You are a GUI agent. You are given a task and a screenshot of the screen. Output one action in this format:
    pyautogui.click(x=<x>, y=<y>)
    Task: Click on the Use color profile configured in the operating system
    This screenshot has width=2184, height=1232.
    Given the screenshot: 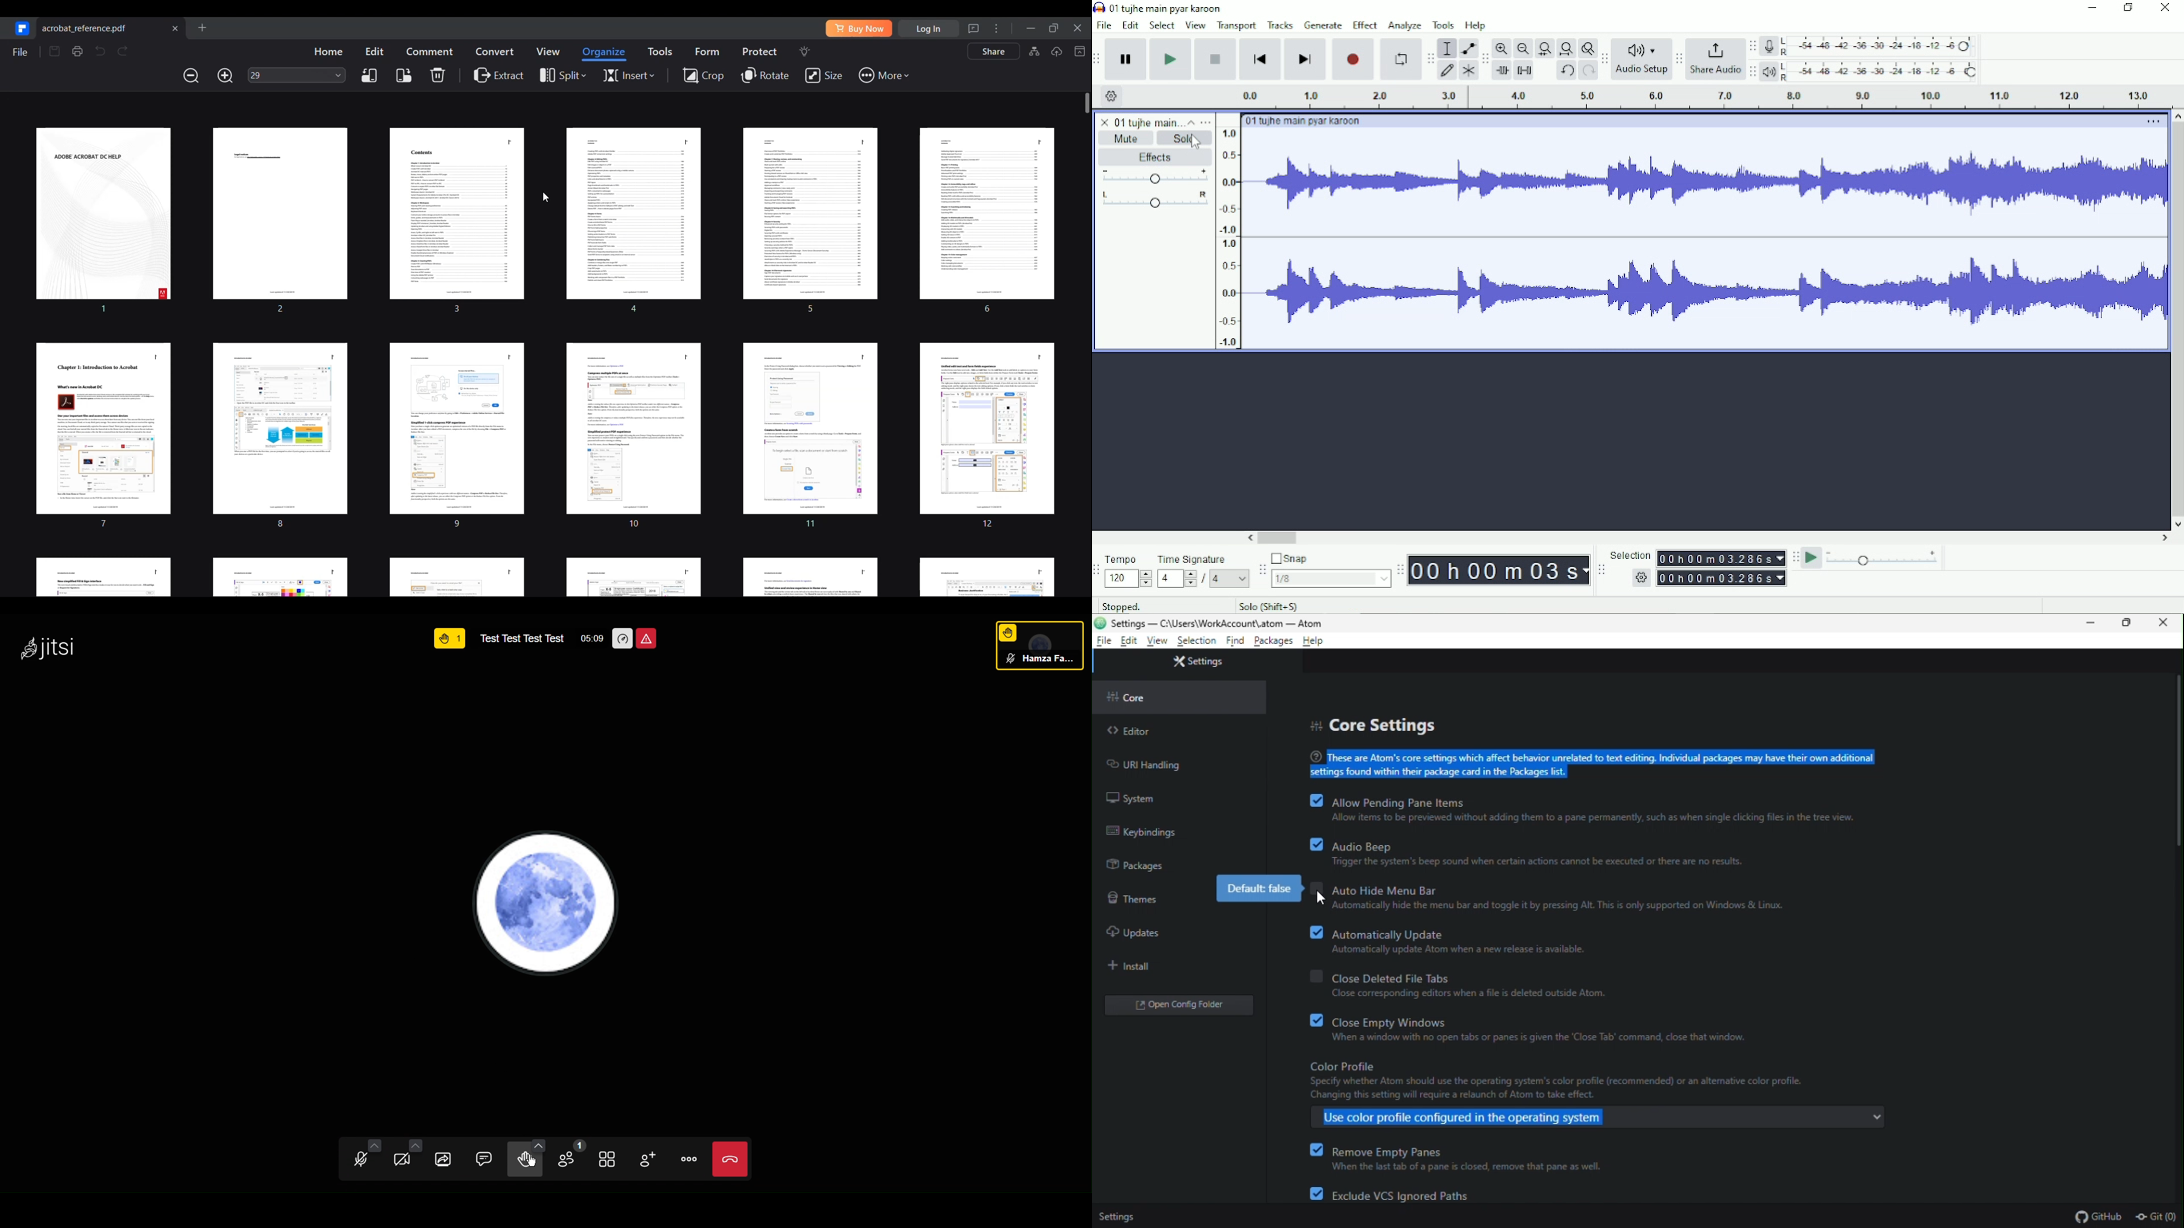 What is the action you would take?
    pyautogui.click(x=1476, y=1117)
    